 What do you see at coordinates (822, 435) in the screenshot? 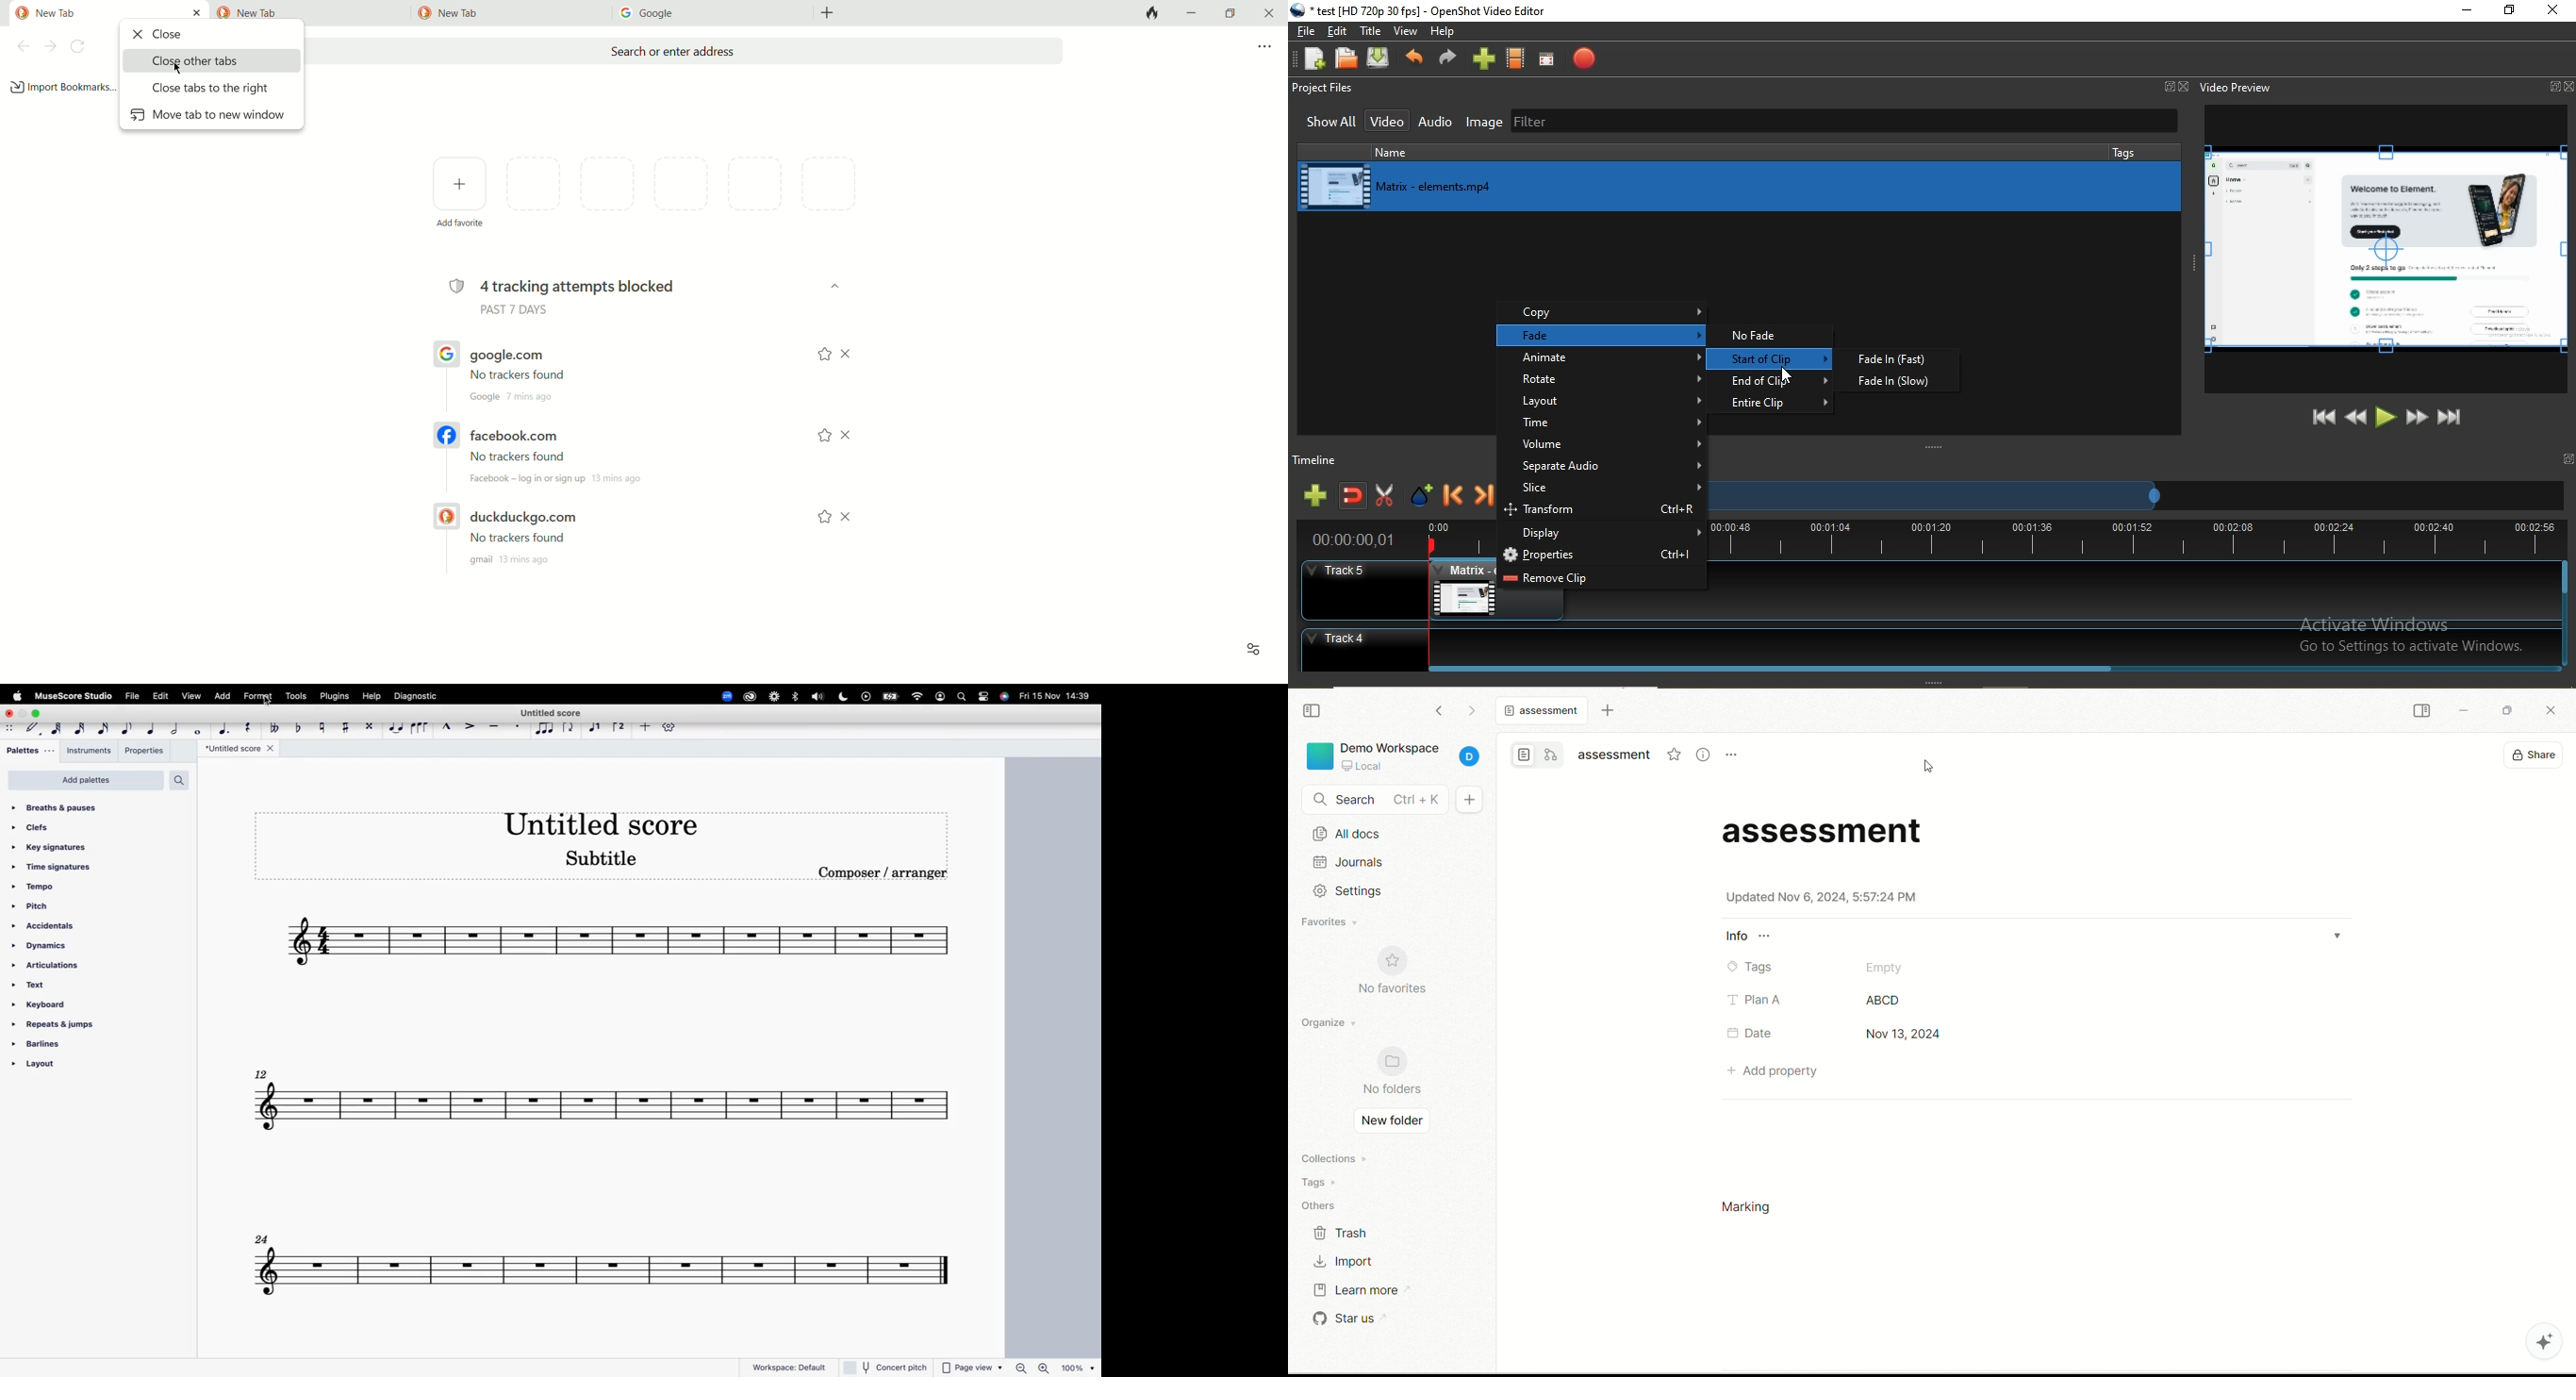
I see `add to favorites` at bounding box center [822, 435].